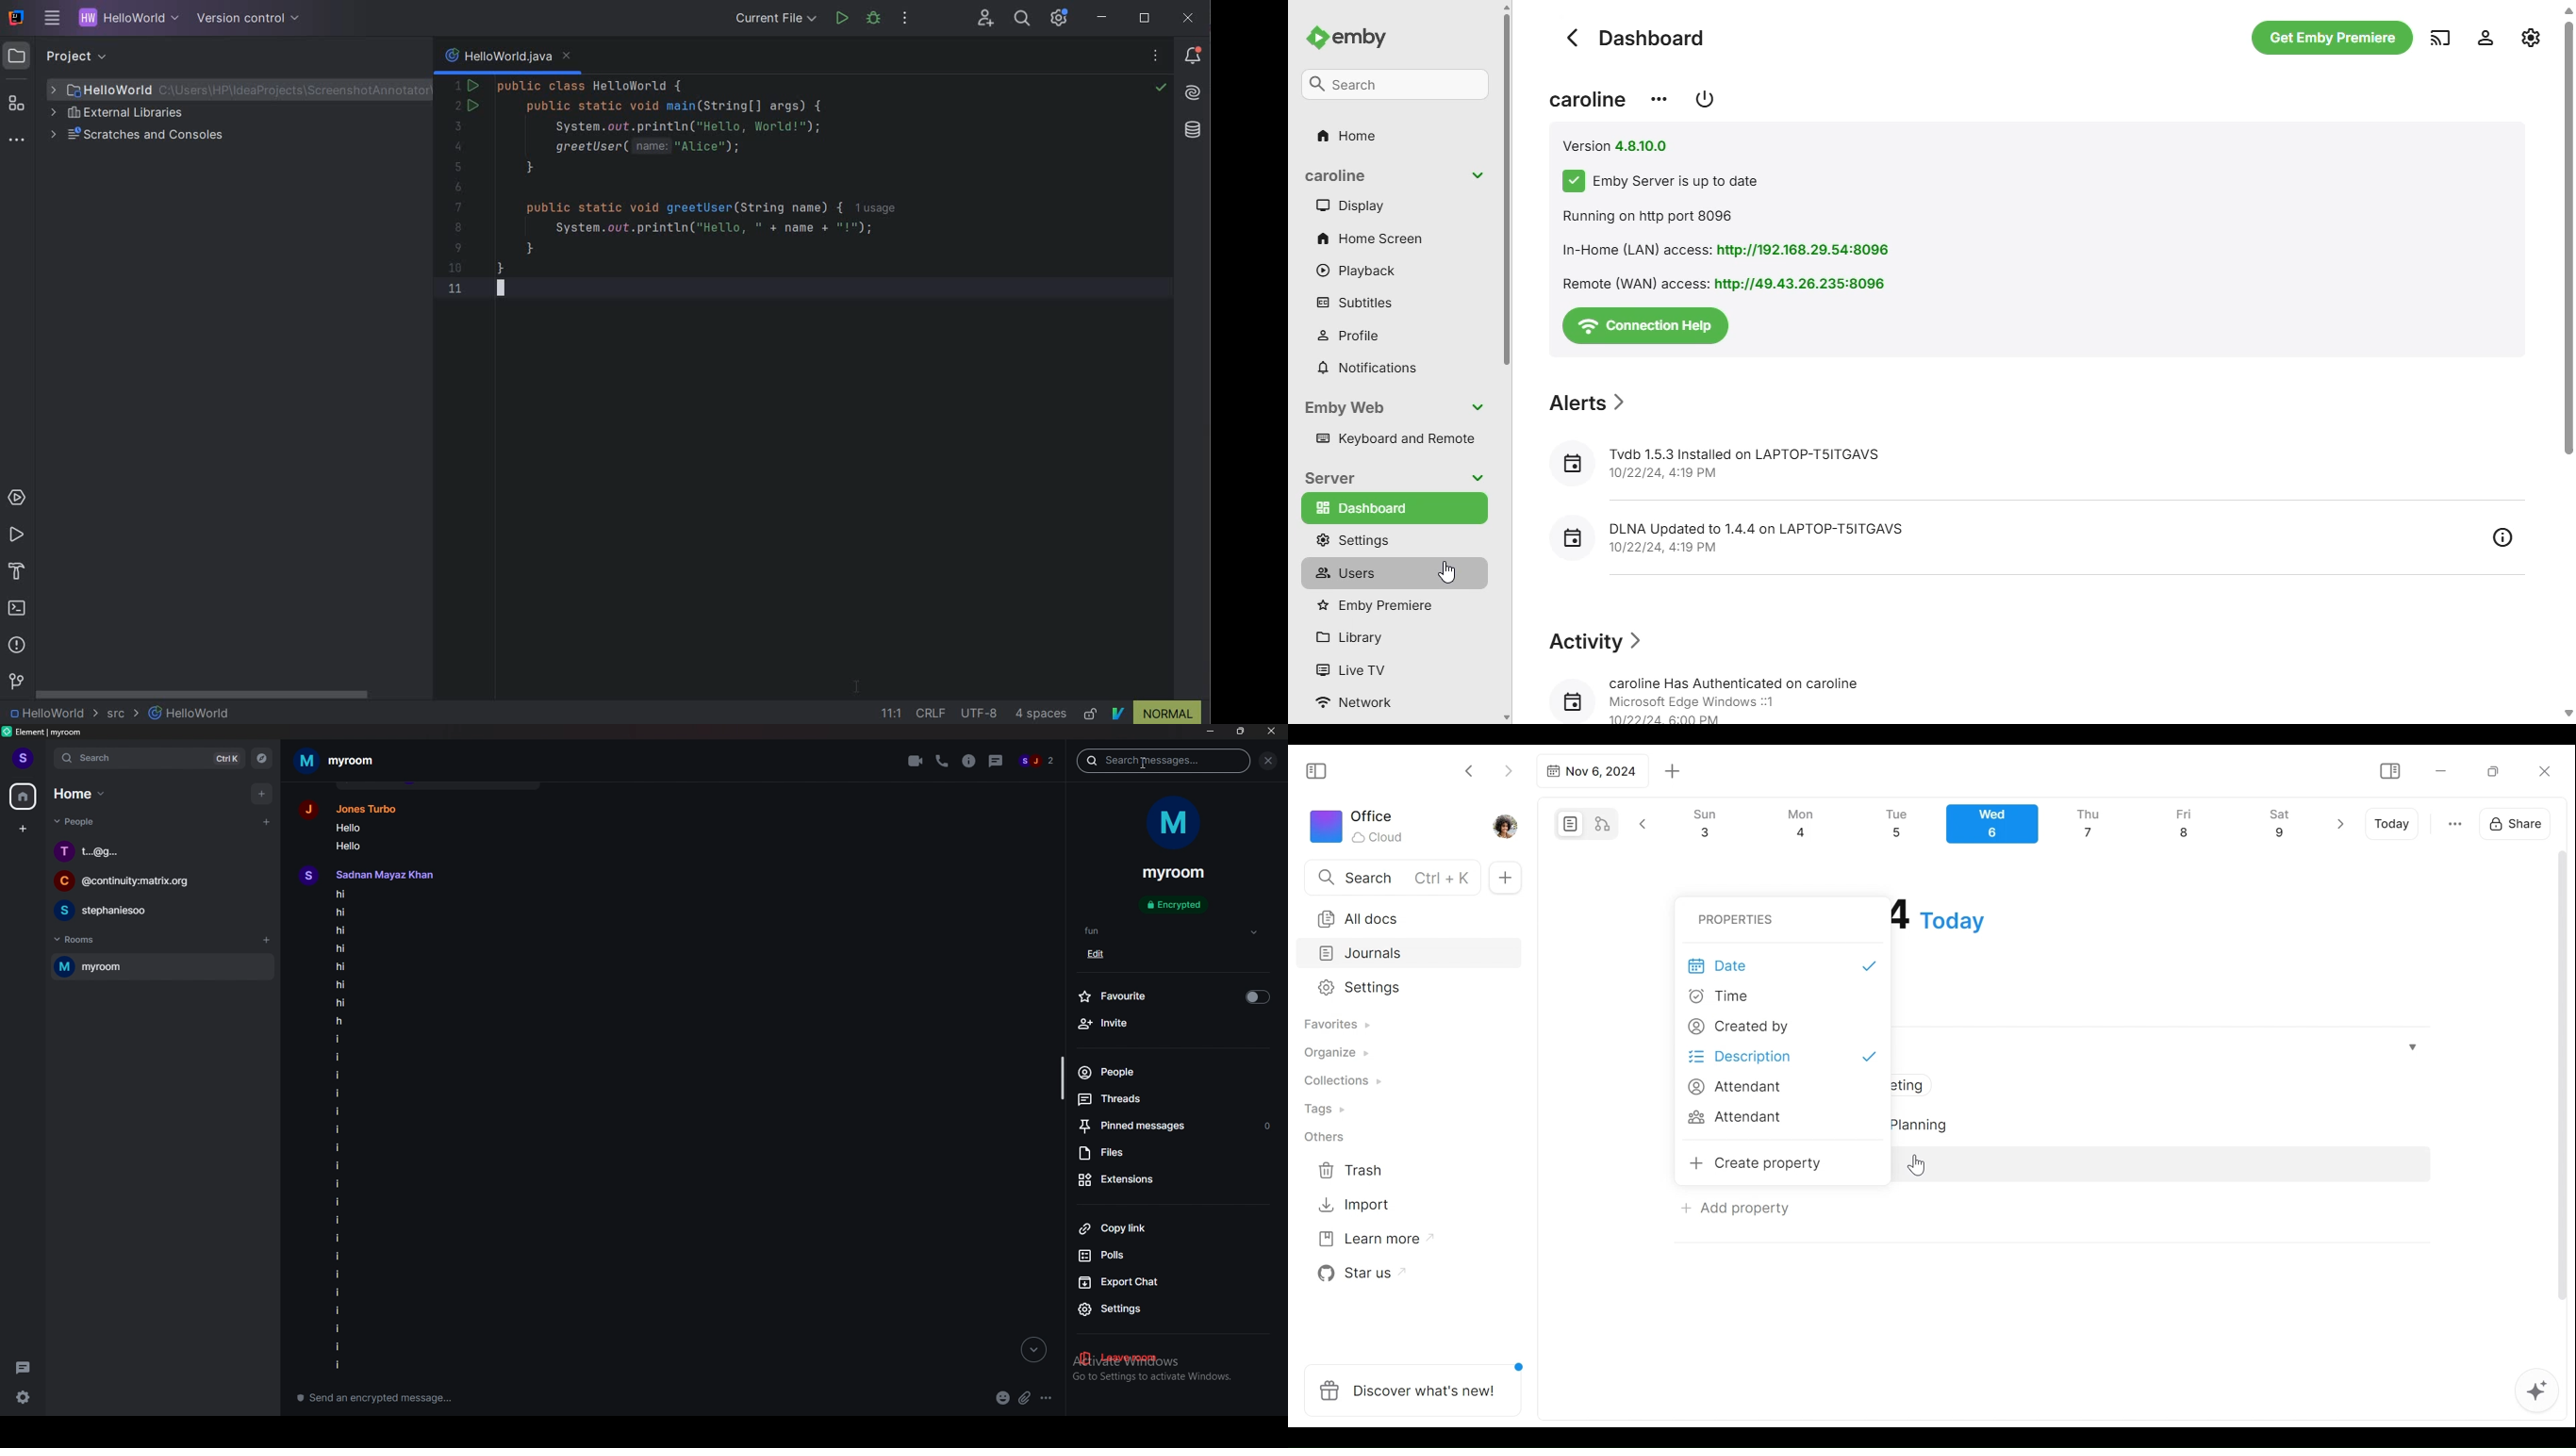  Describe the element at coordinates (370, 836) in the screenshot. I see `text` at that location.